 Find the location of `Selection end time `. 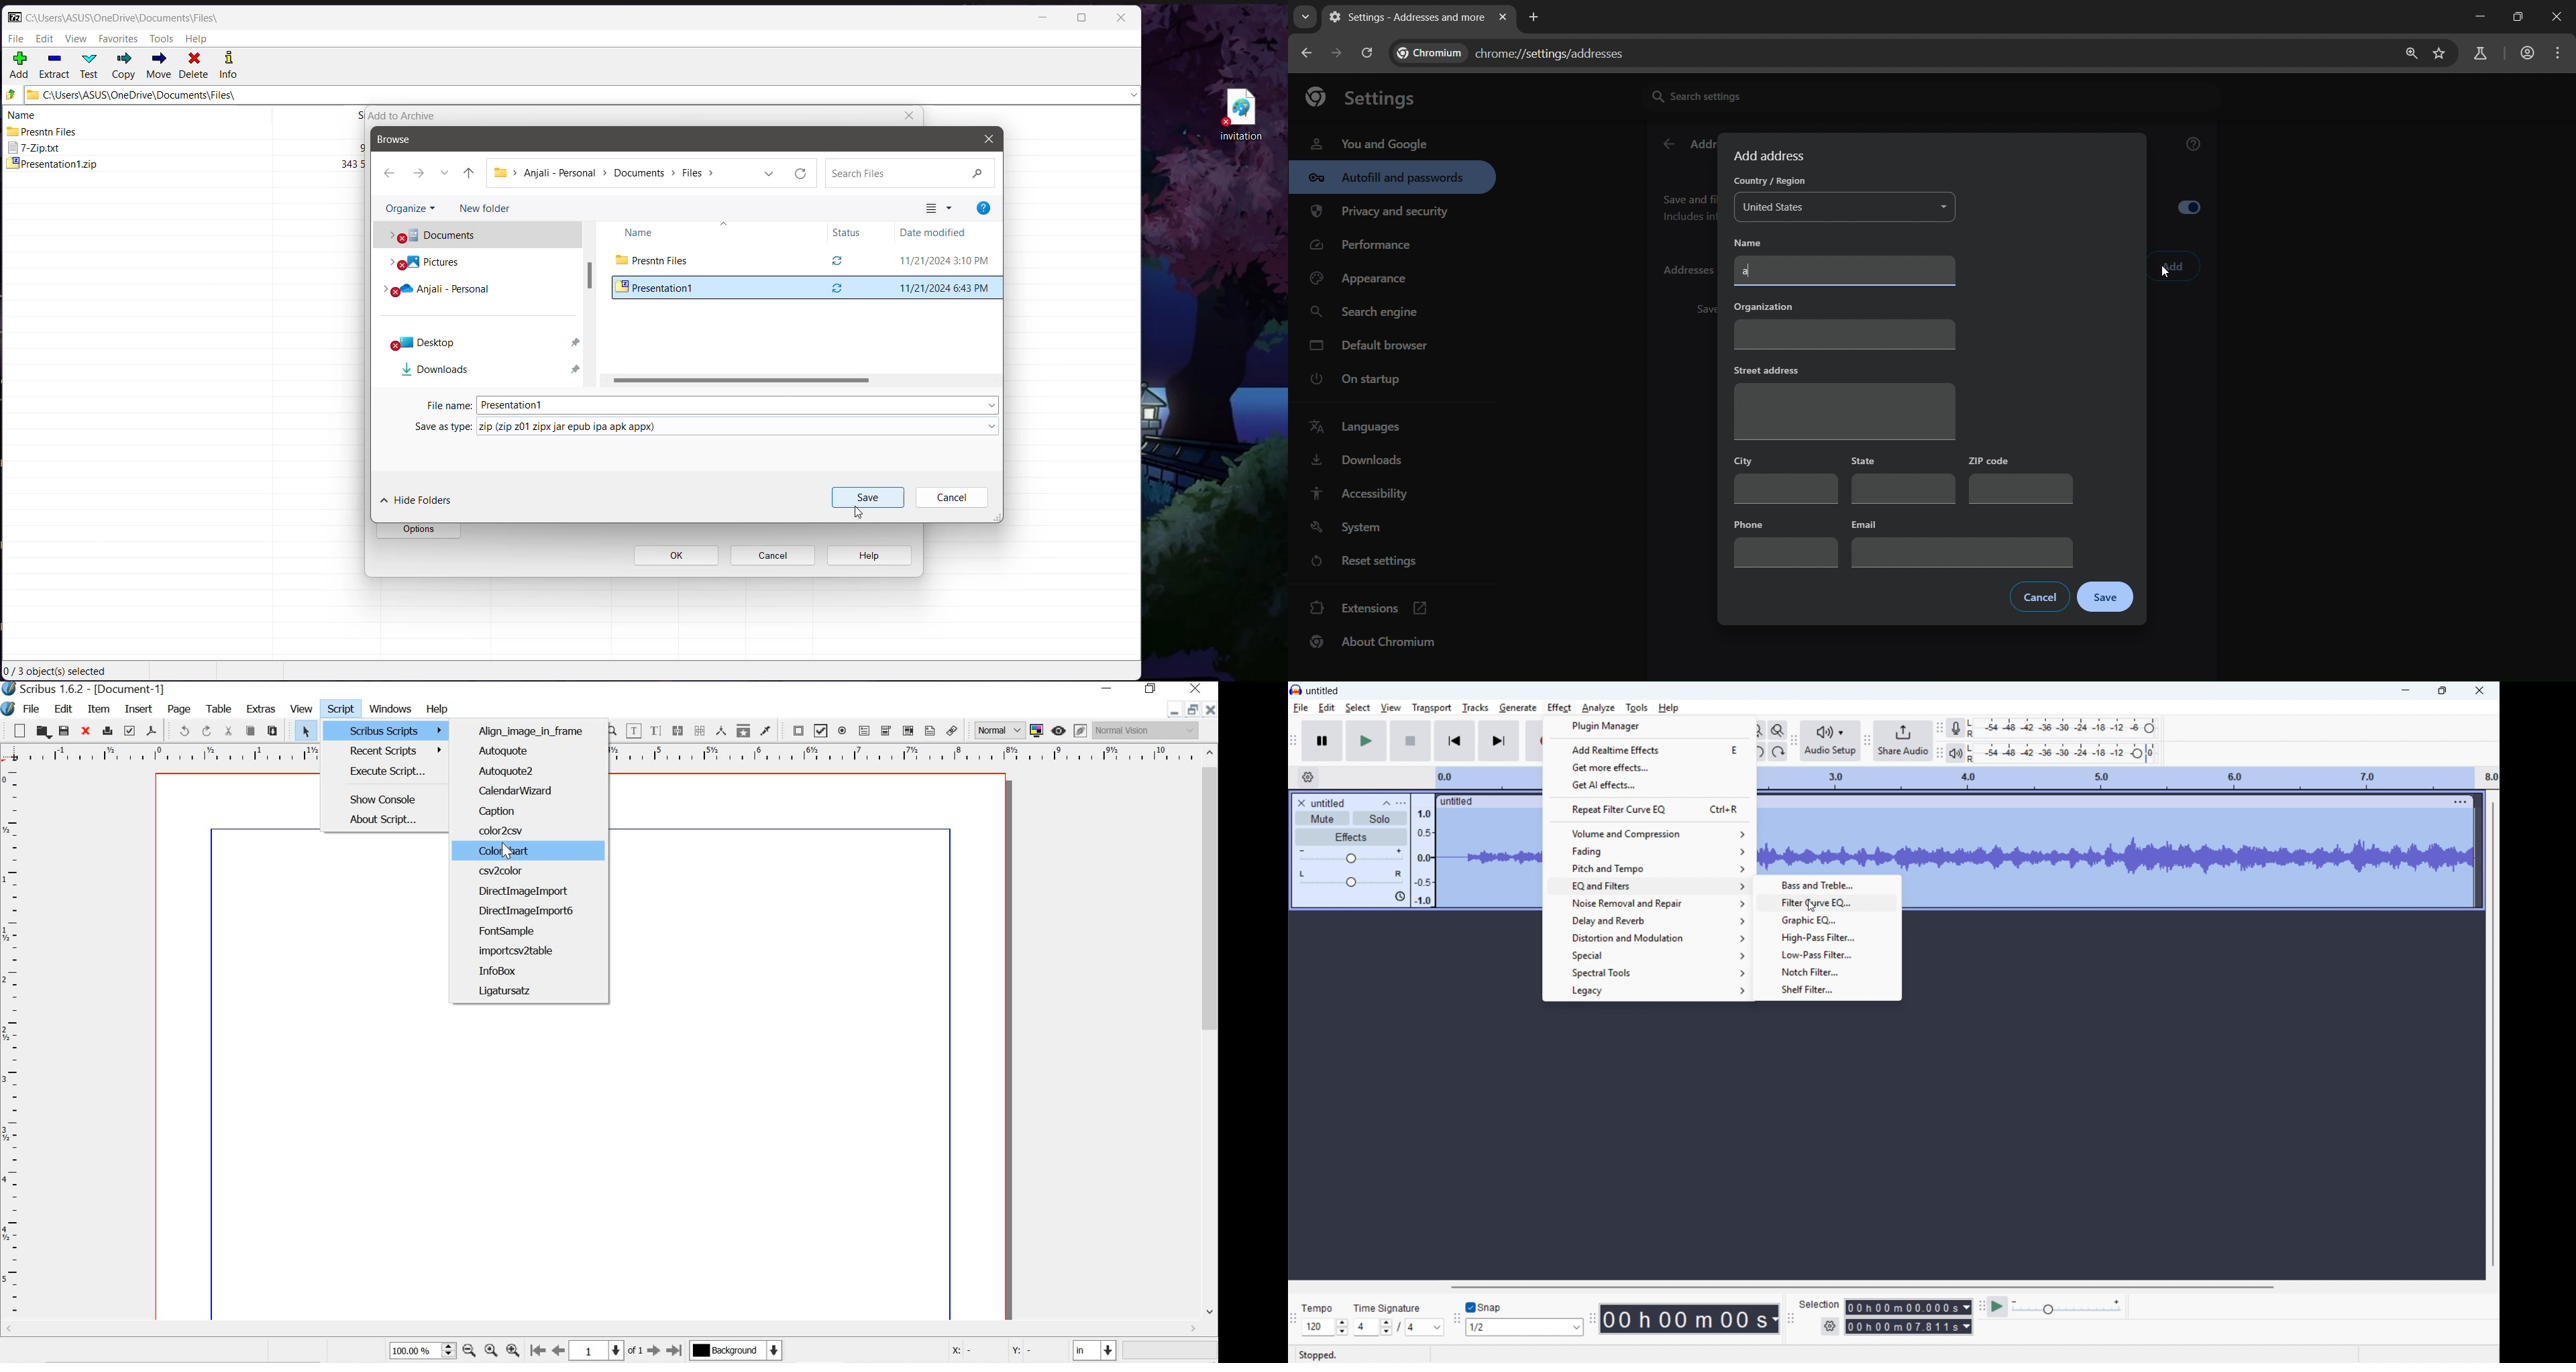

Selection end time  is located at coordinates (1910, 1327).